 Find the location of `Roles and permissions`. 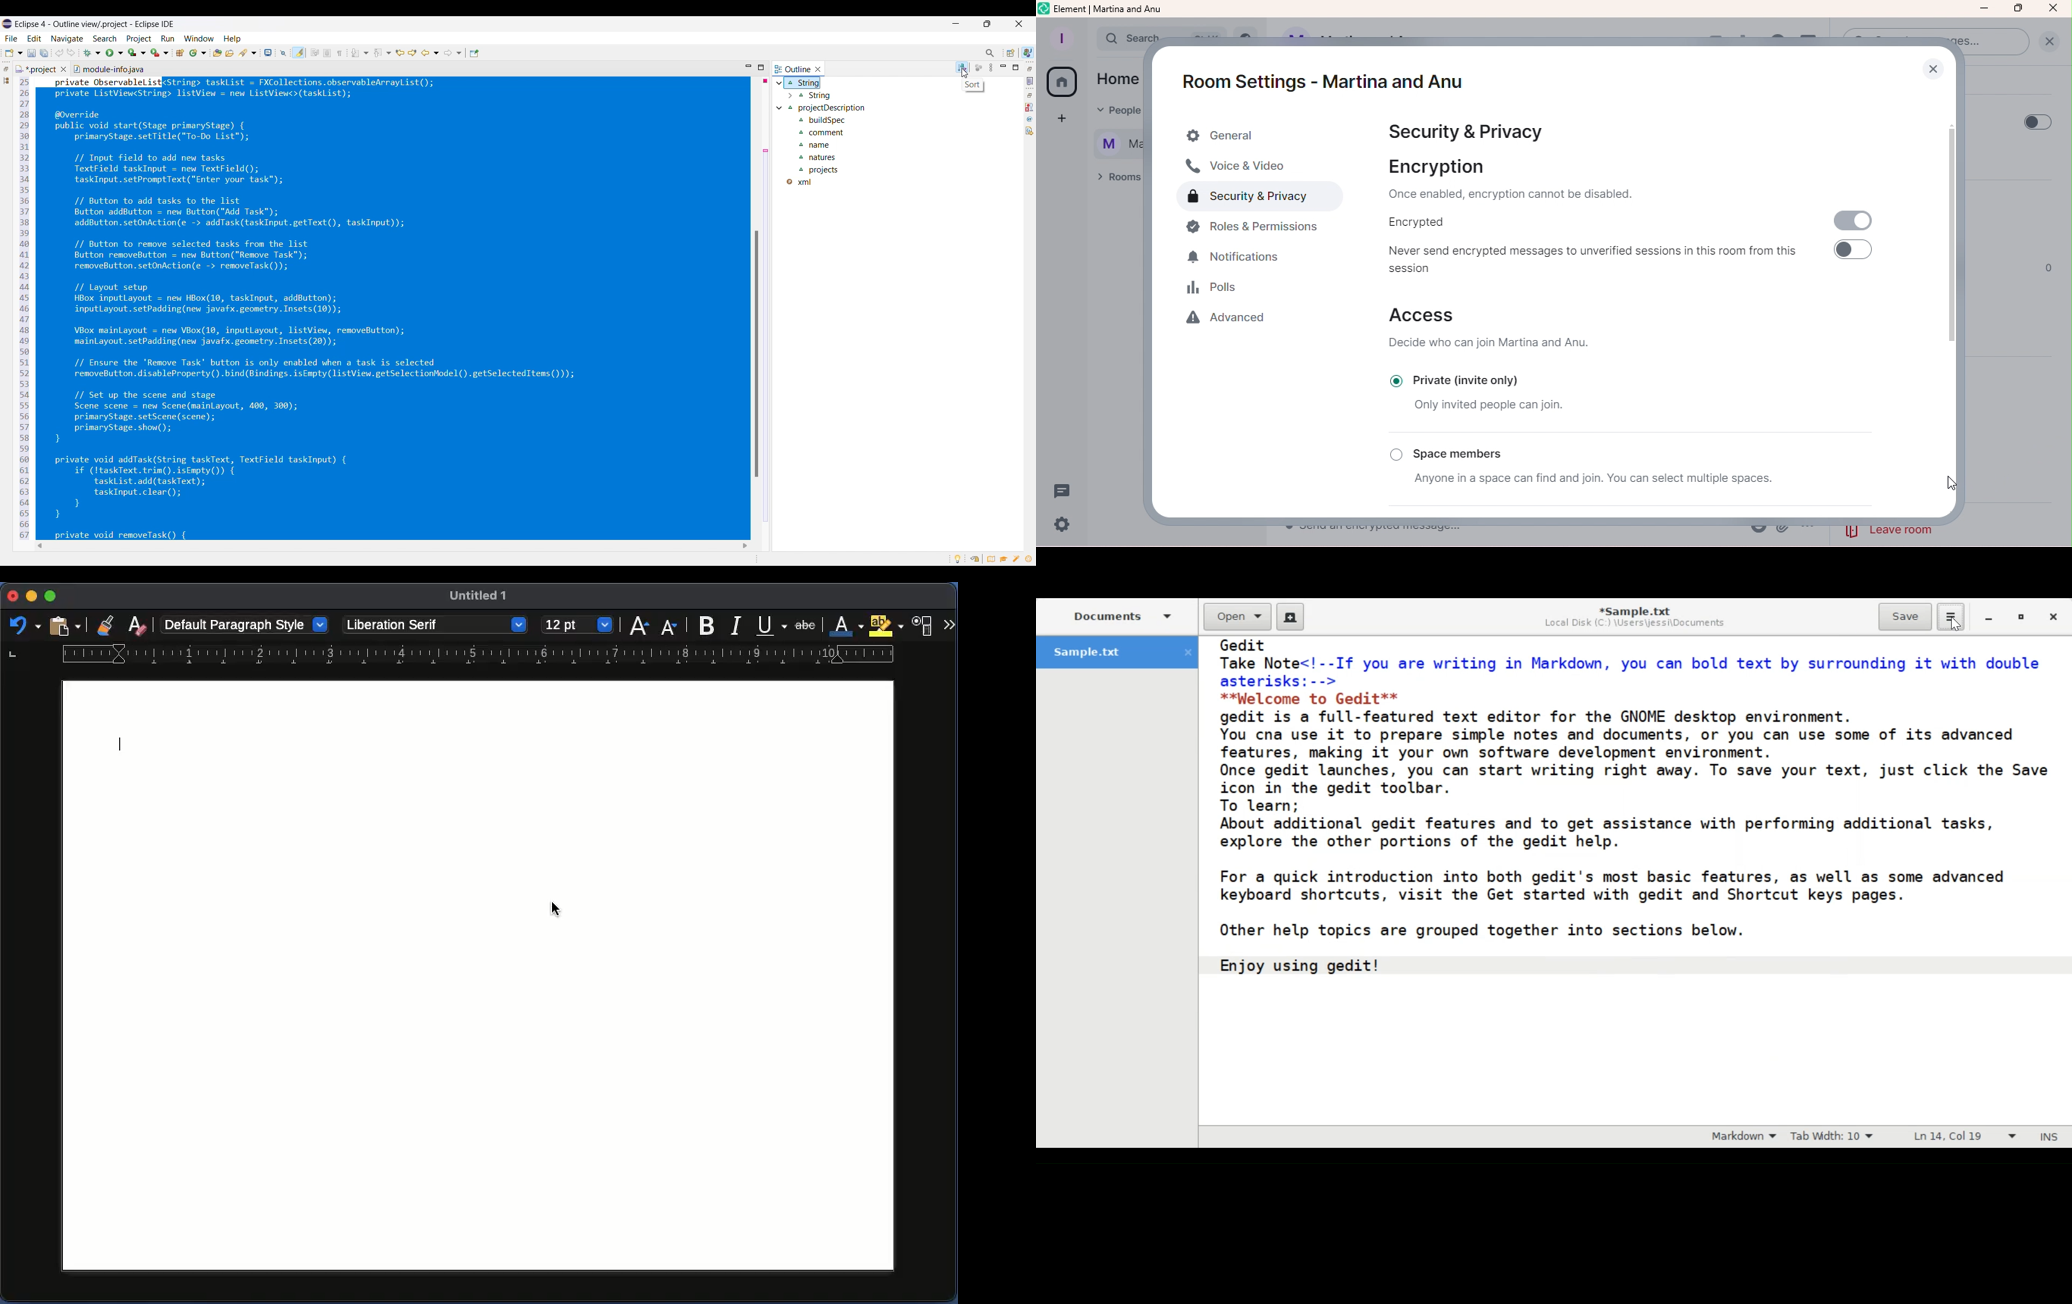

Roles and permissions is located at coordinates (1259, 229).